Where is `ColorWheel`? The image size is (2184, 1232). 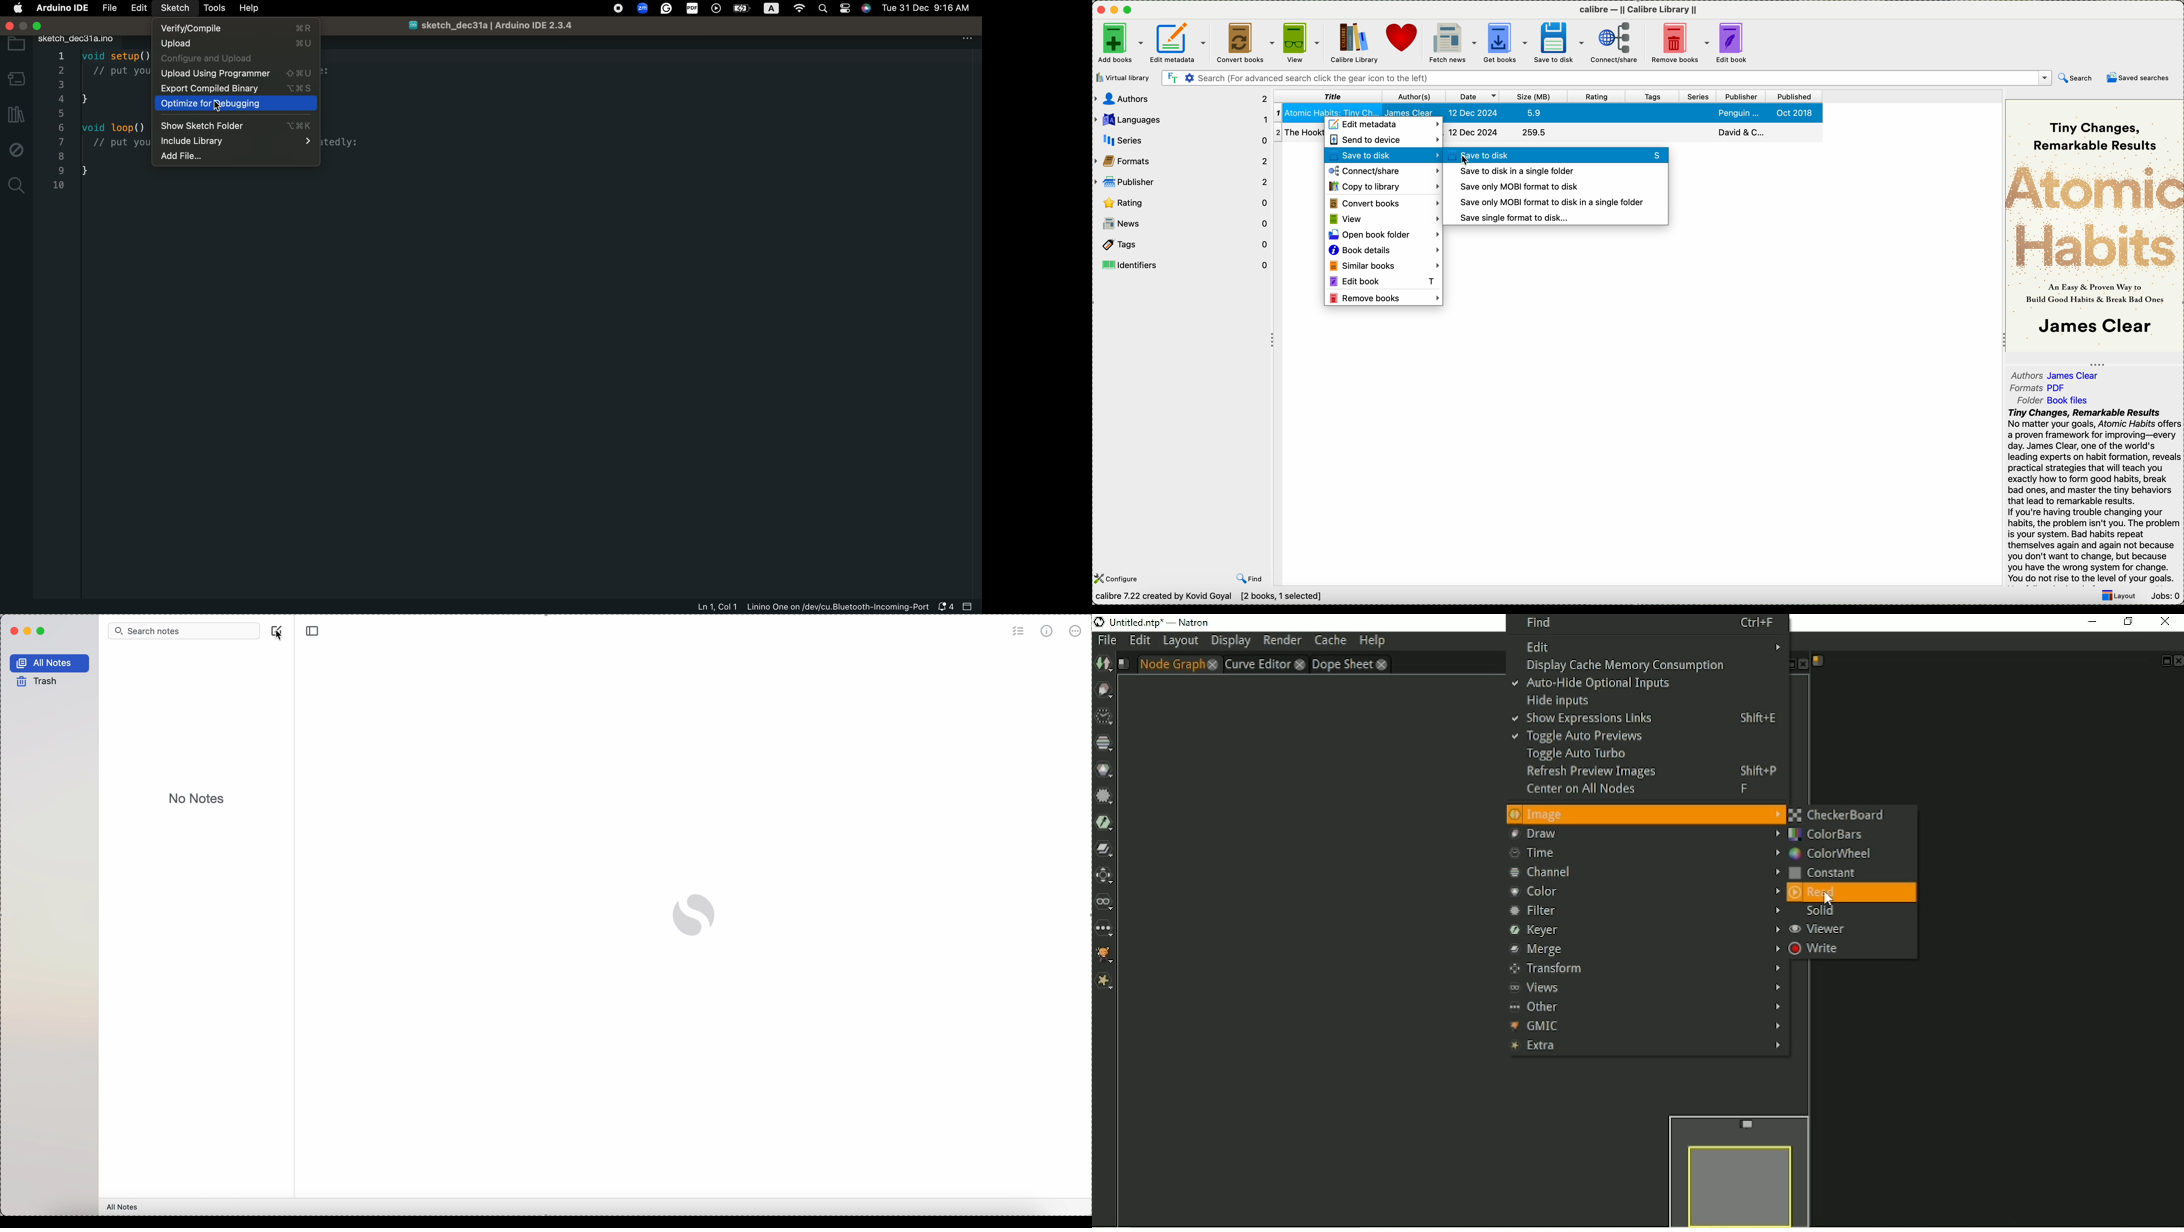 ColorWheel is located at coordinates (1831, 854).